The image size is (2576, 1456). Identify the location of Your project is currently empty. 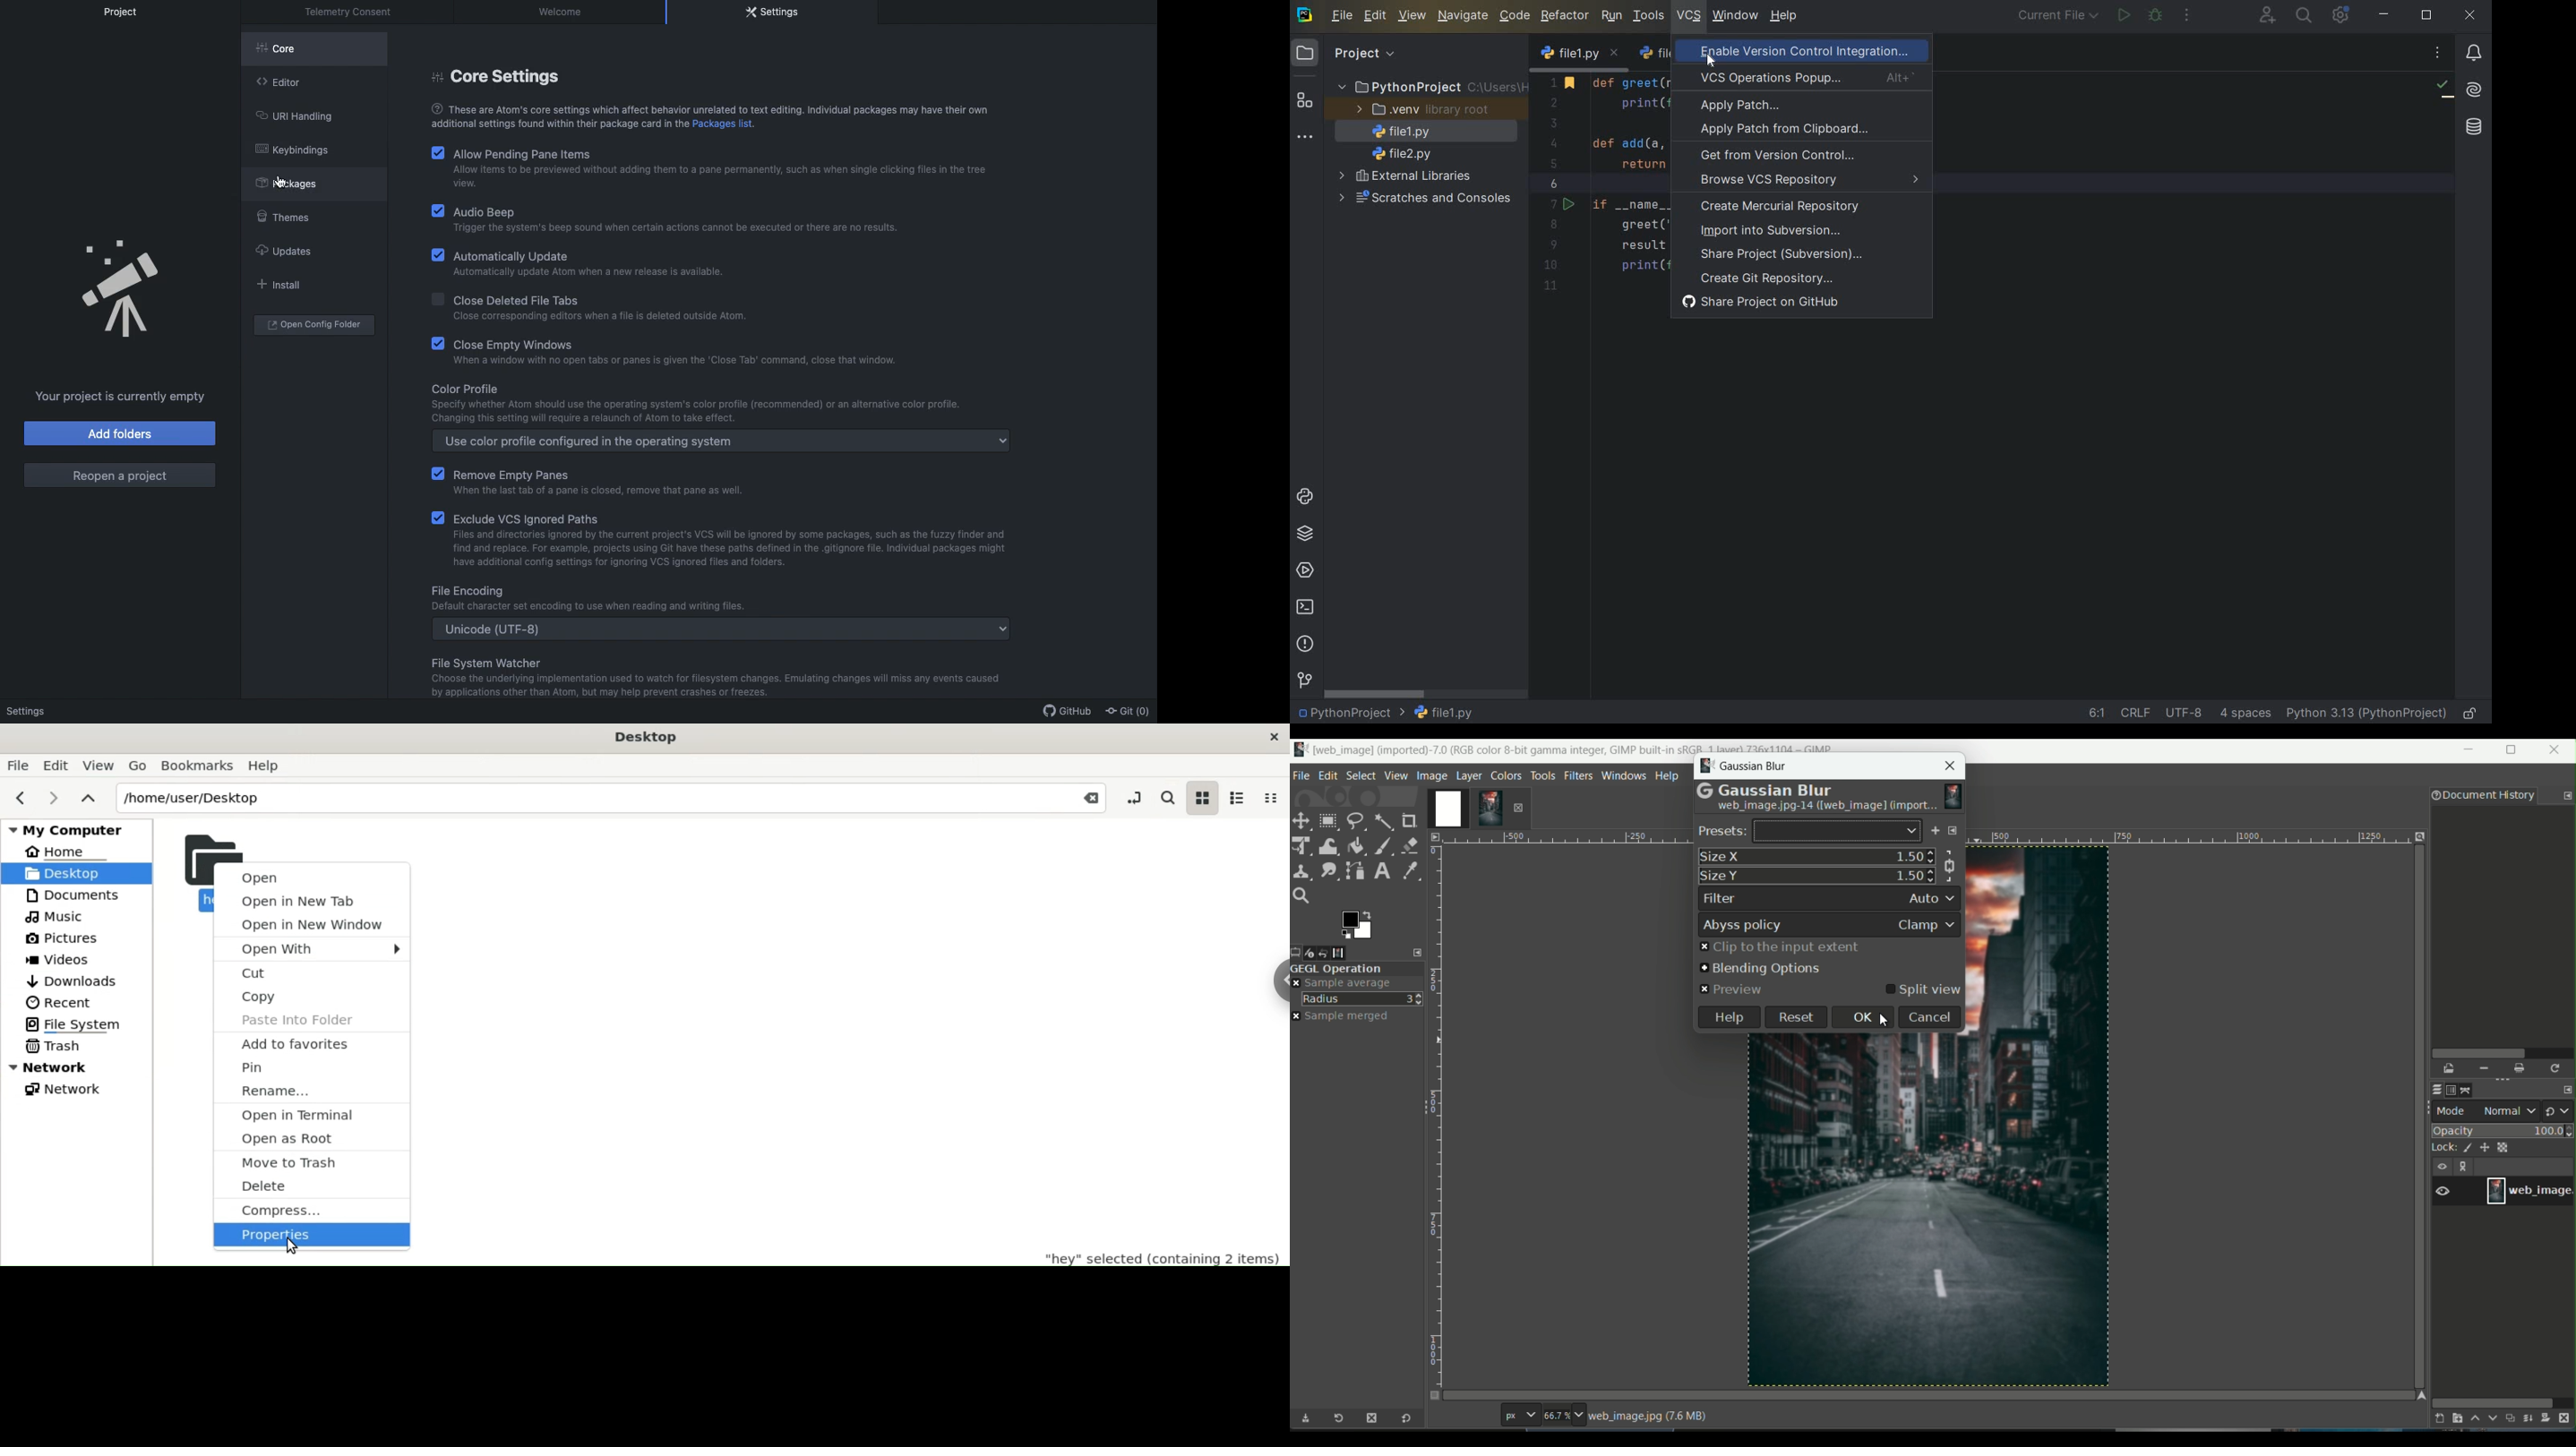
(121, 396).